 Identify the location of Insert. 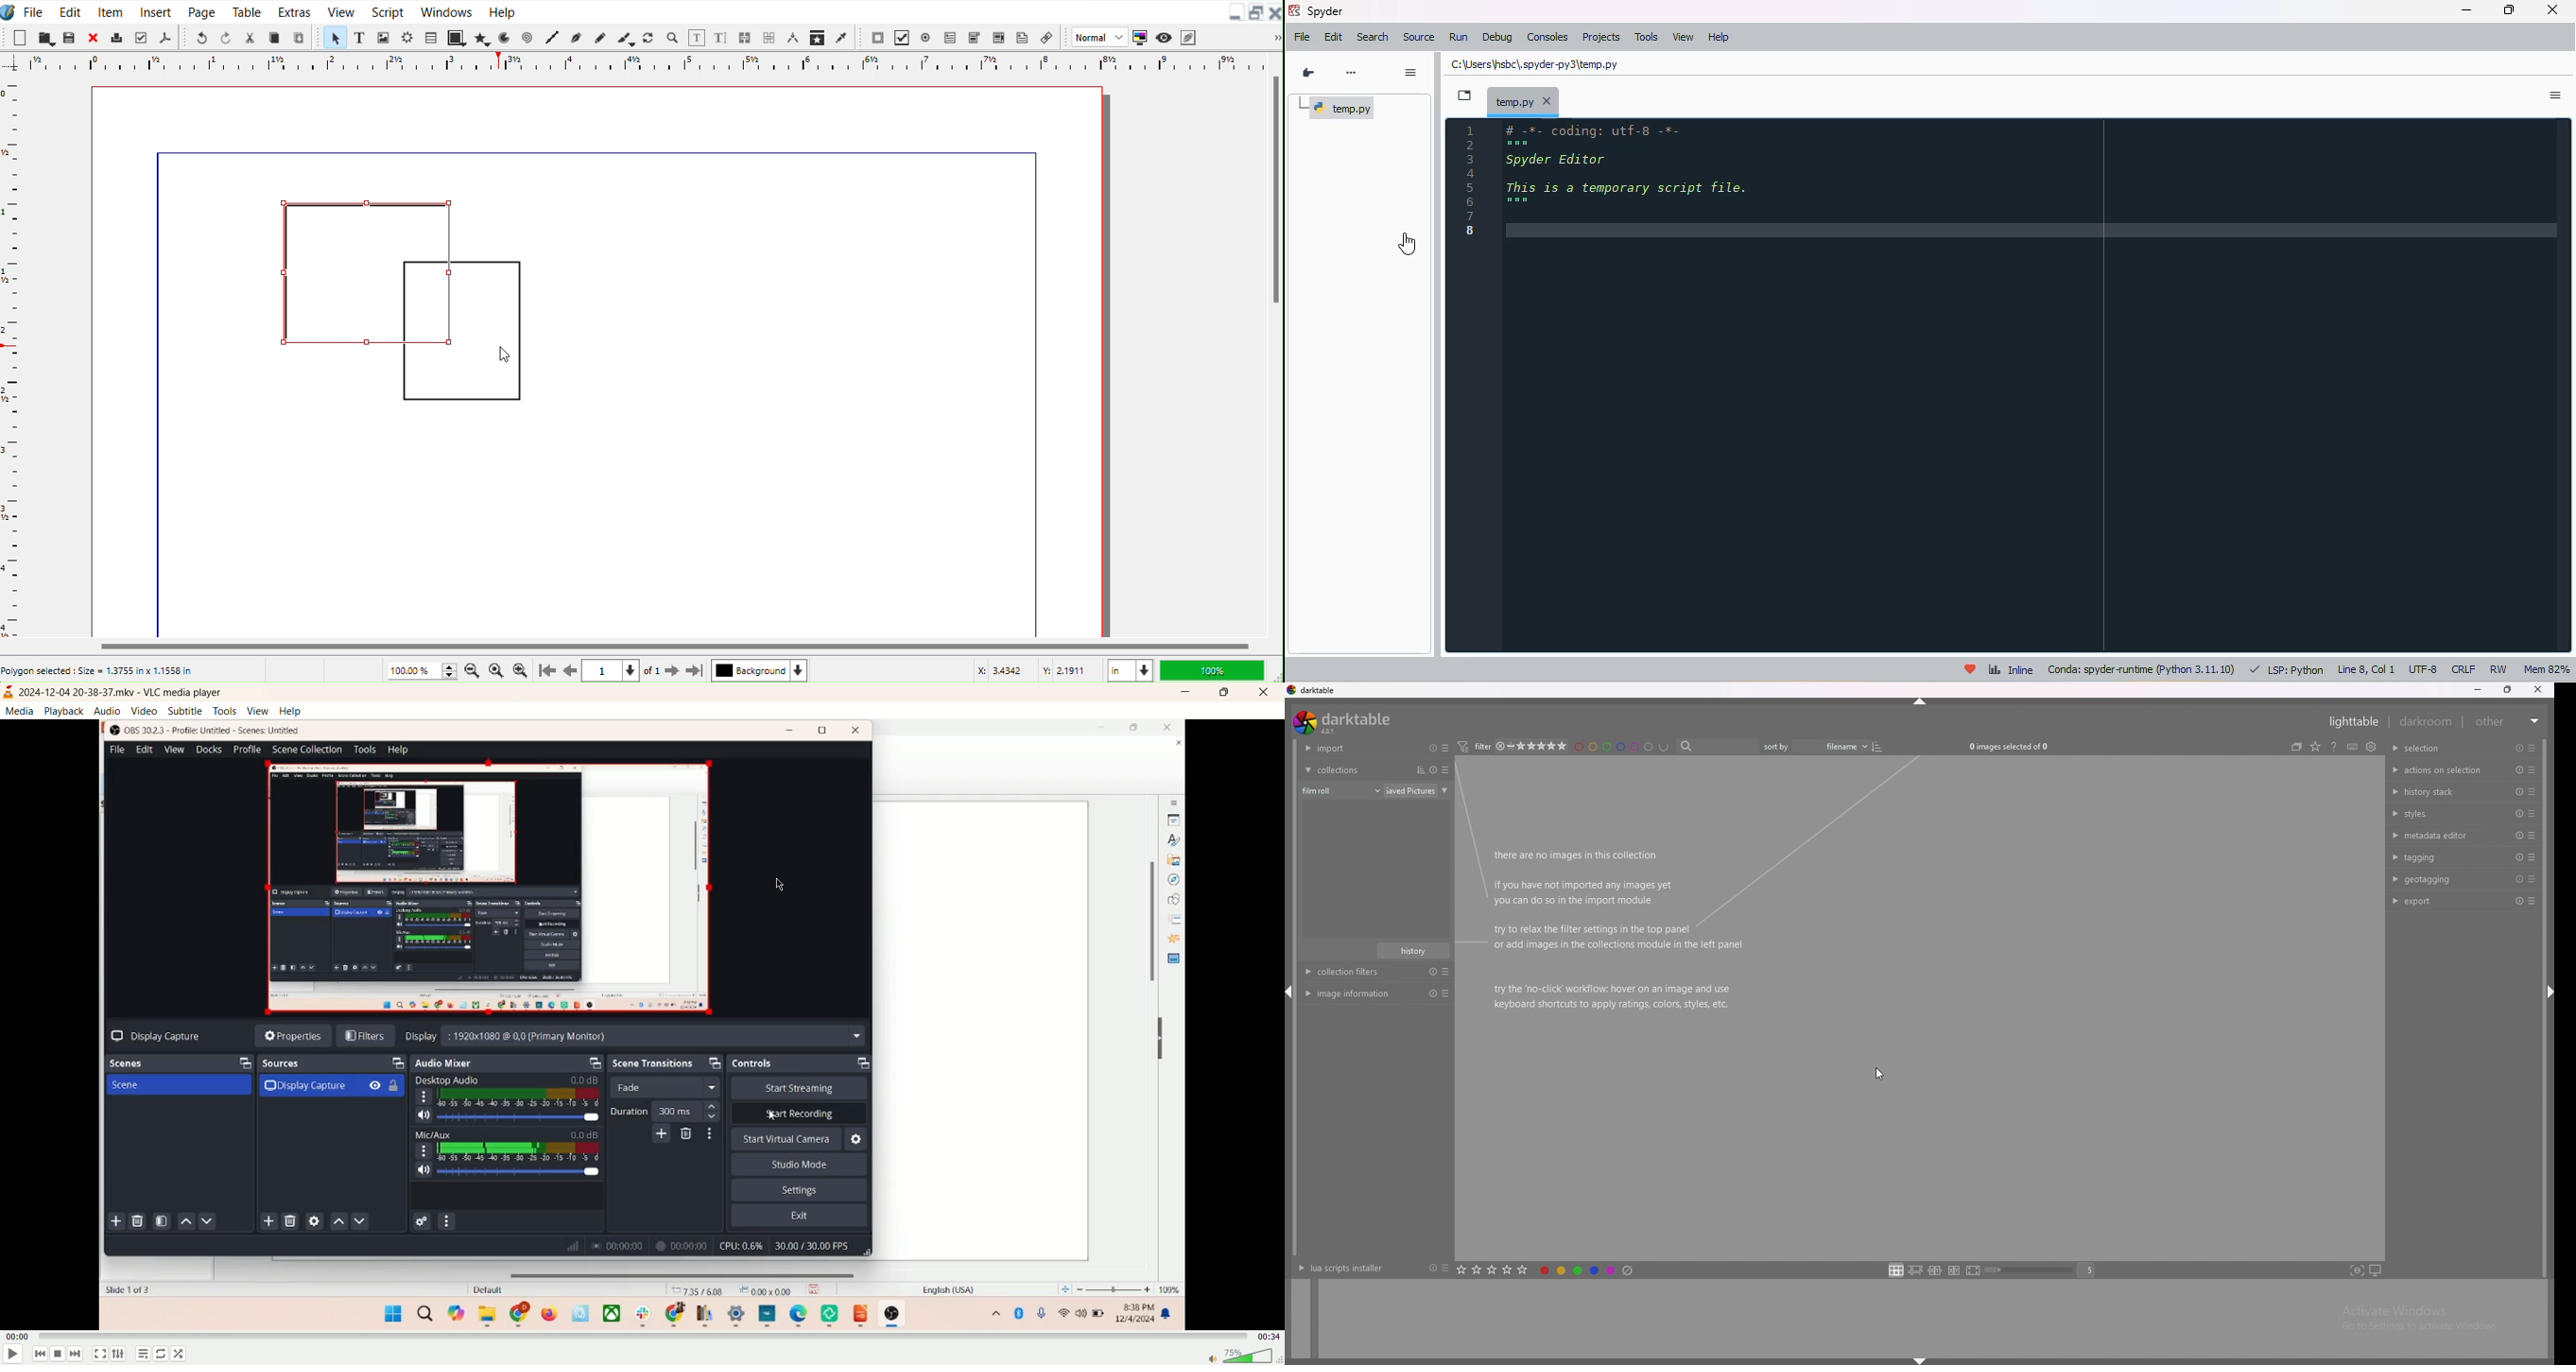
(156, 11).